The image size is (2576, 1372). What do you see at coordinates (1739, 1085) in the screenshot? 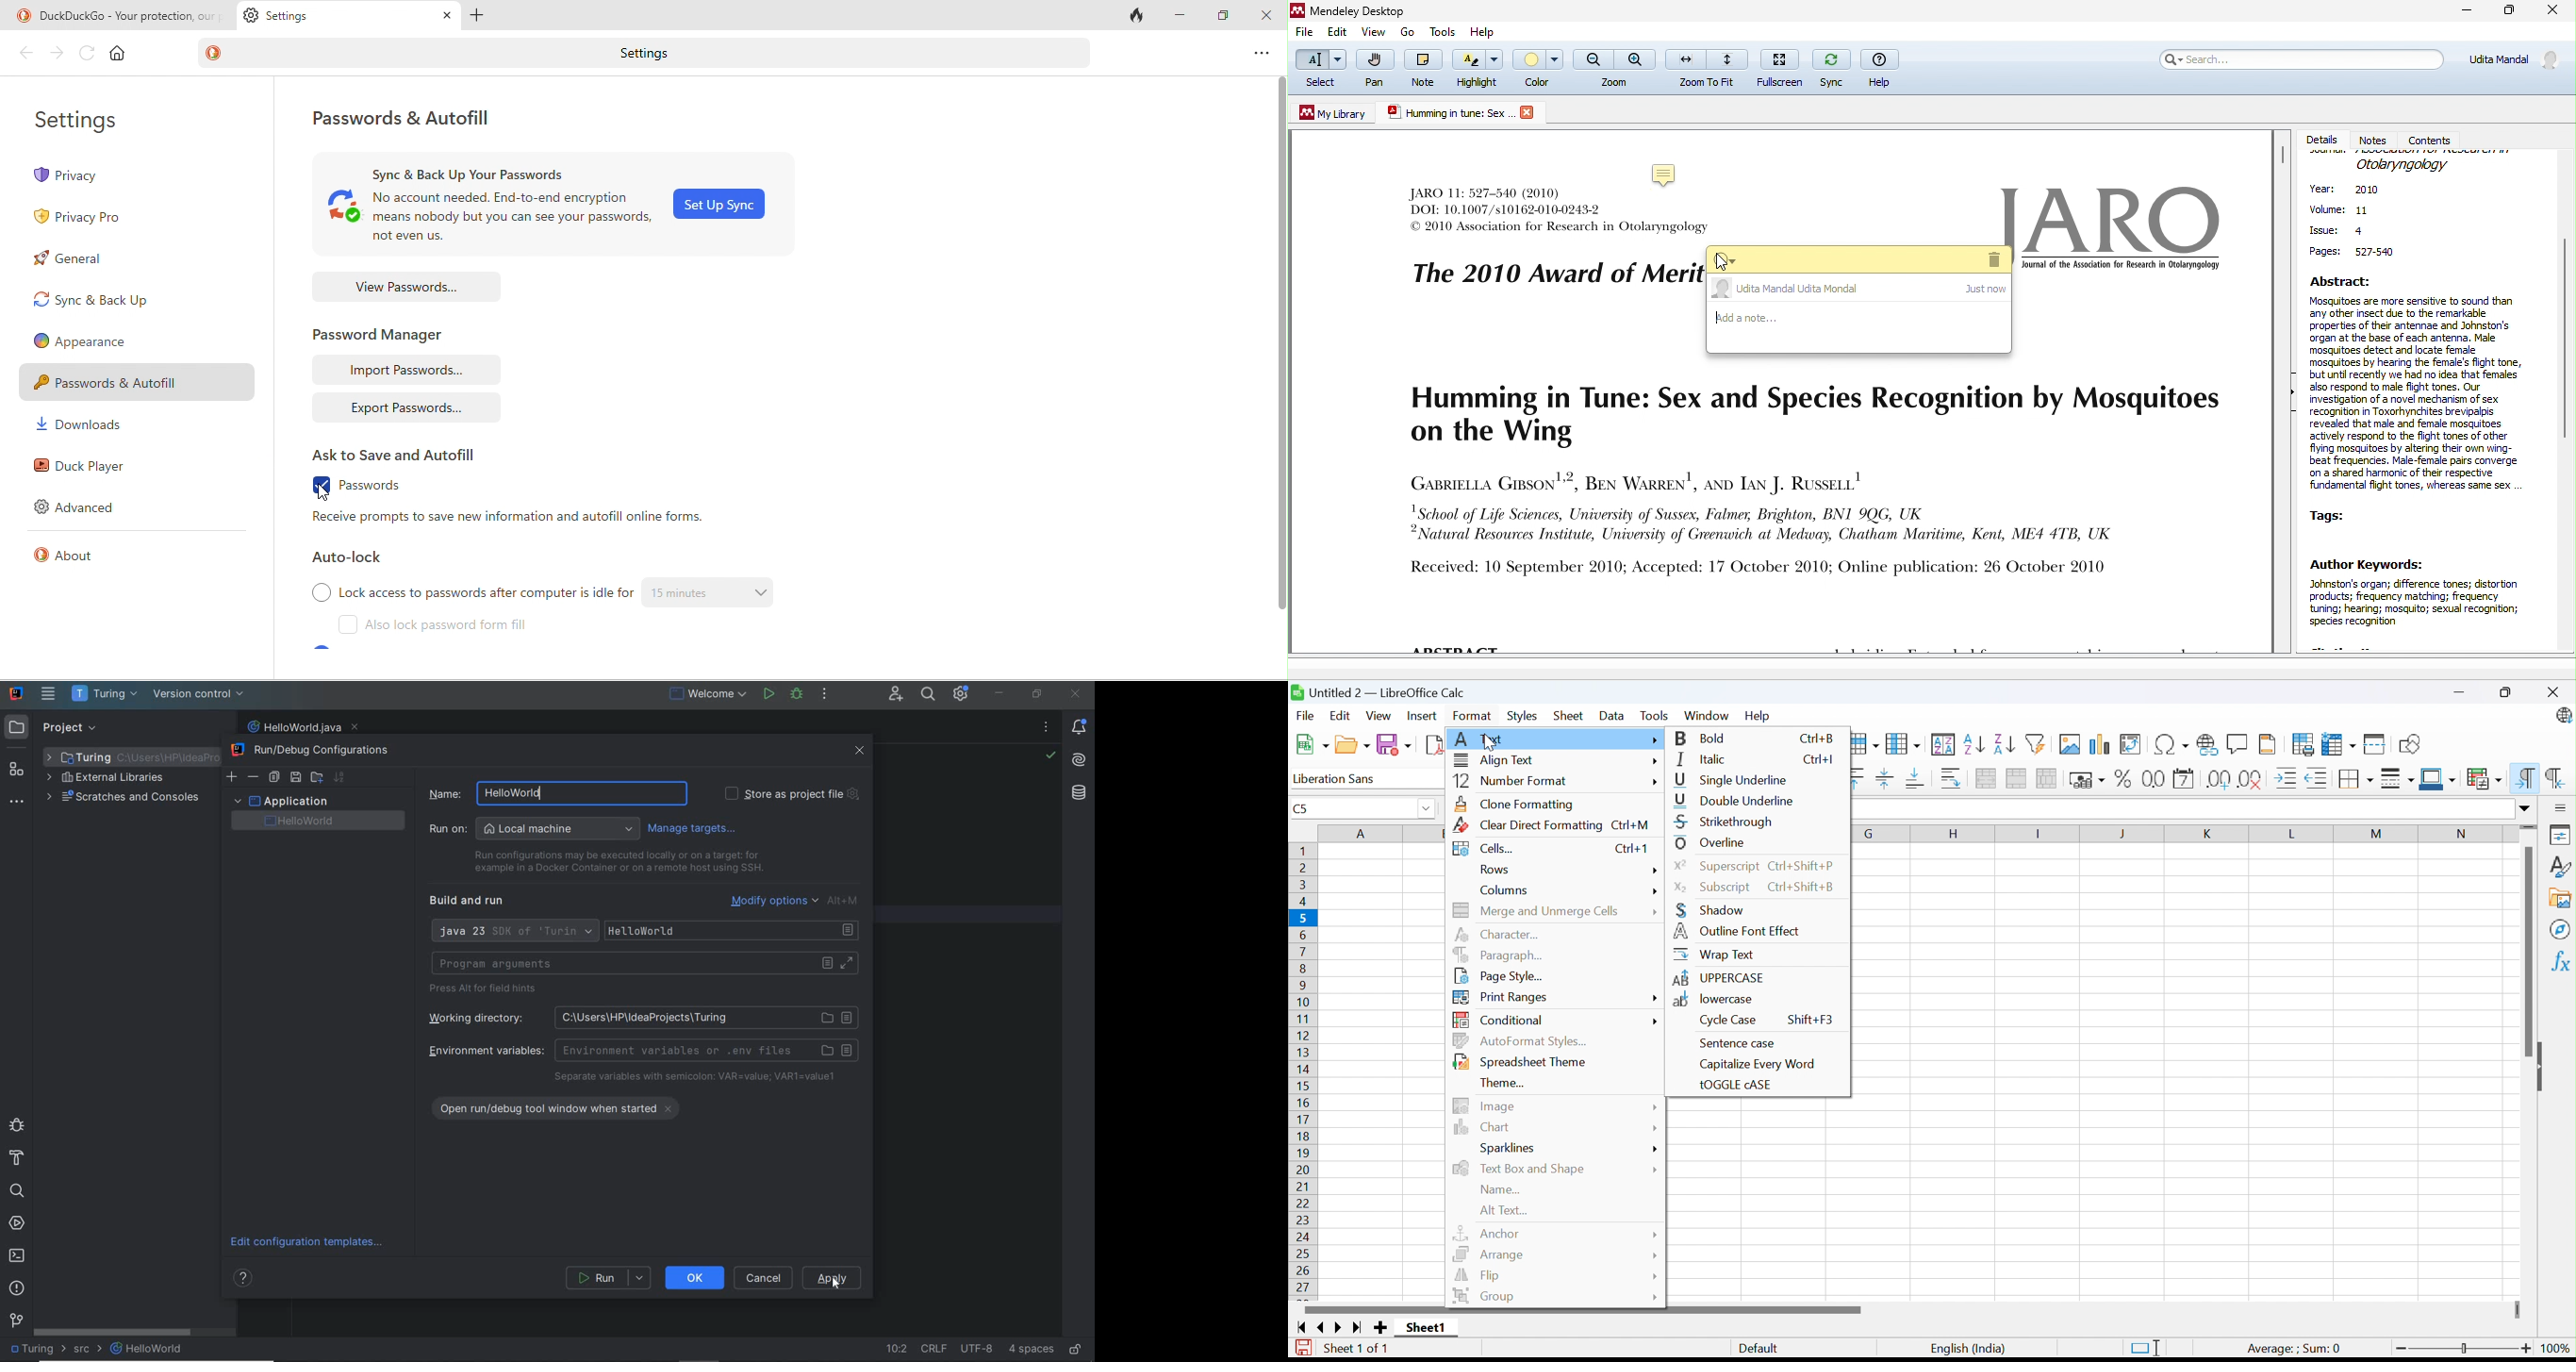
I see `tOGGLE cASE` at bounding box center [1739, 1085].